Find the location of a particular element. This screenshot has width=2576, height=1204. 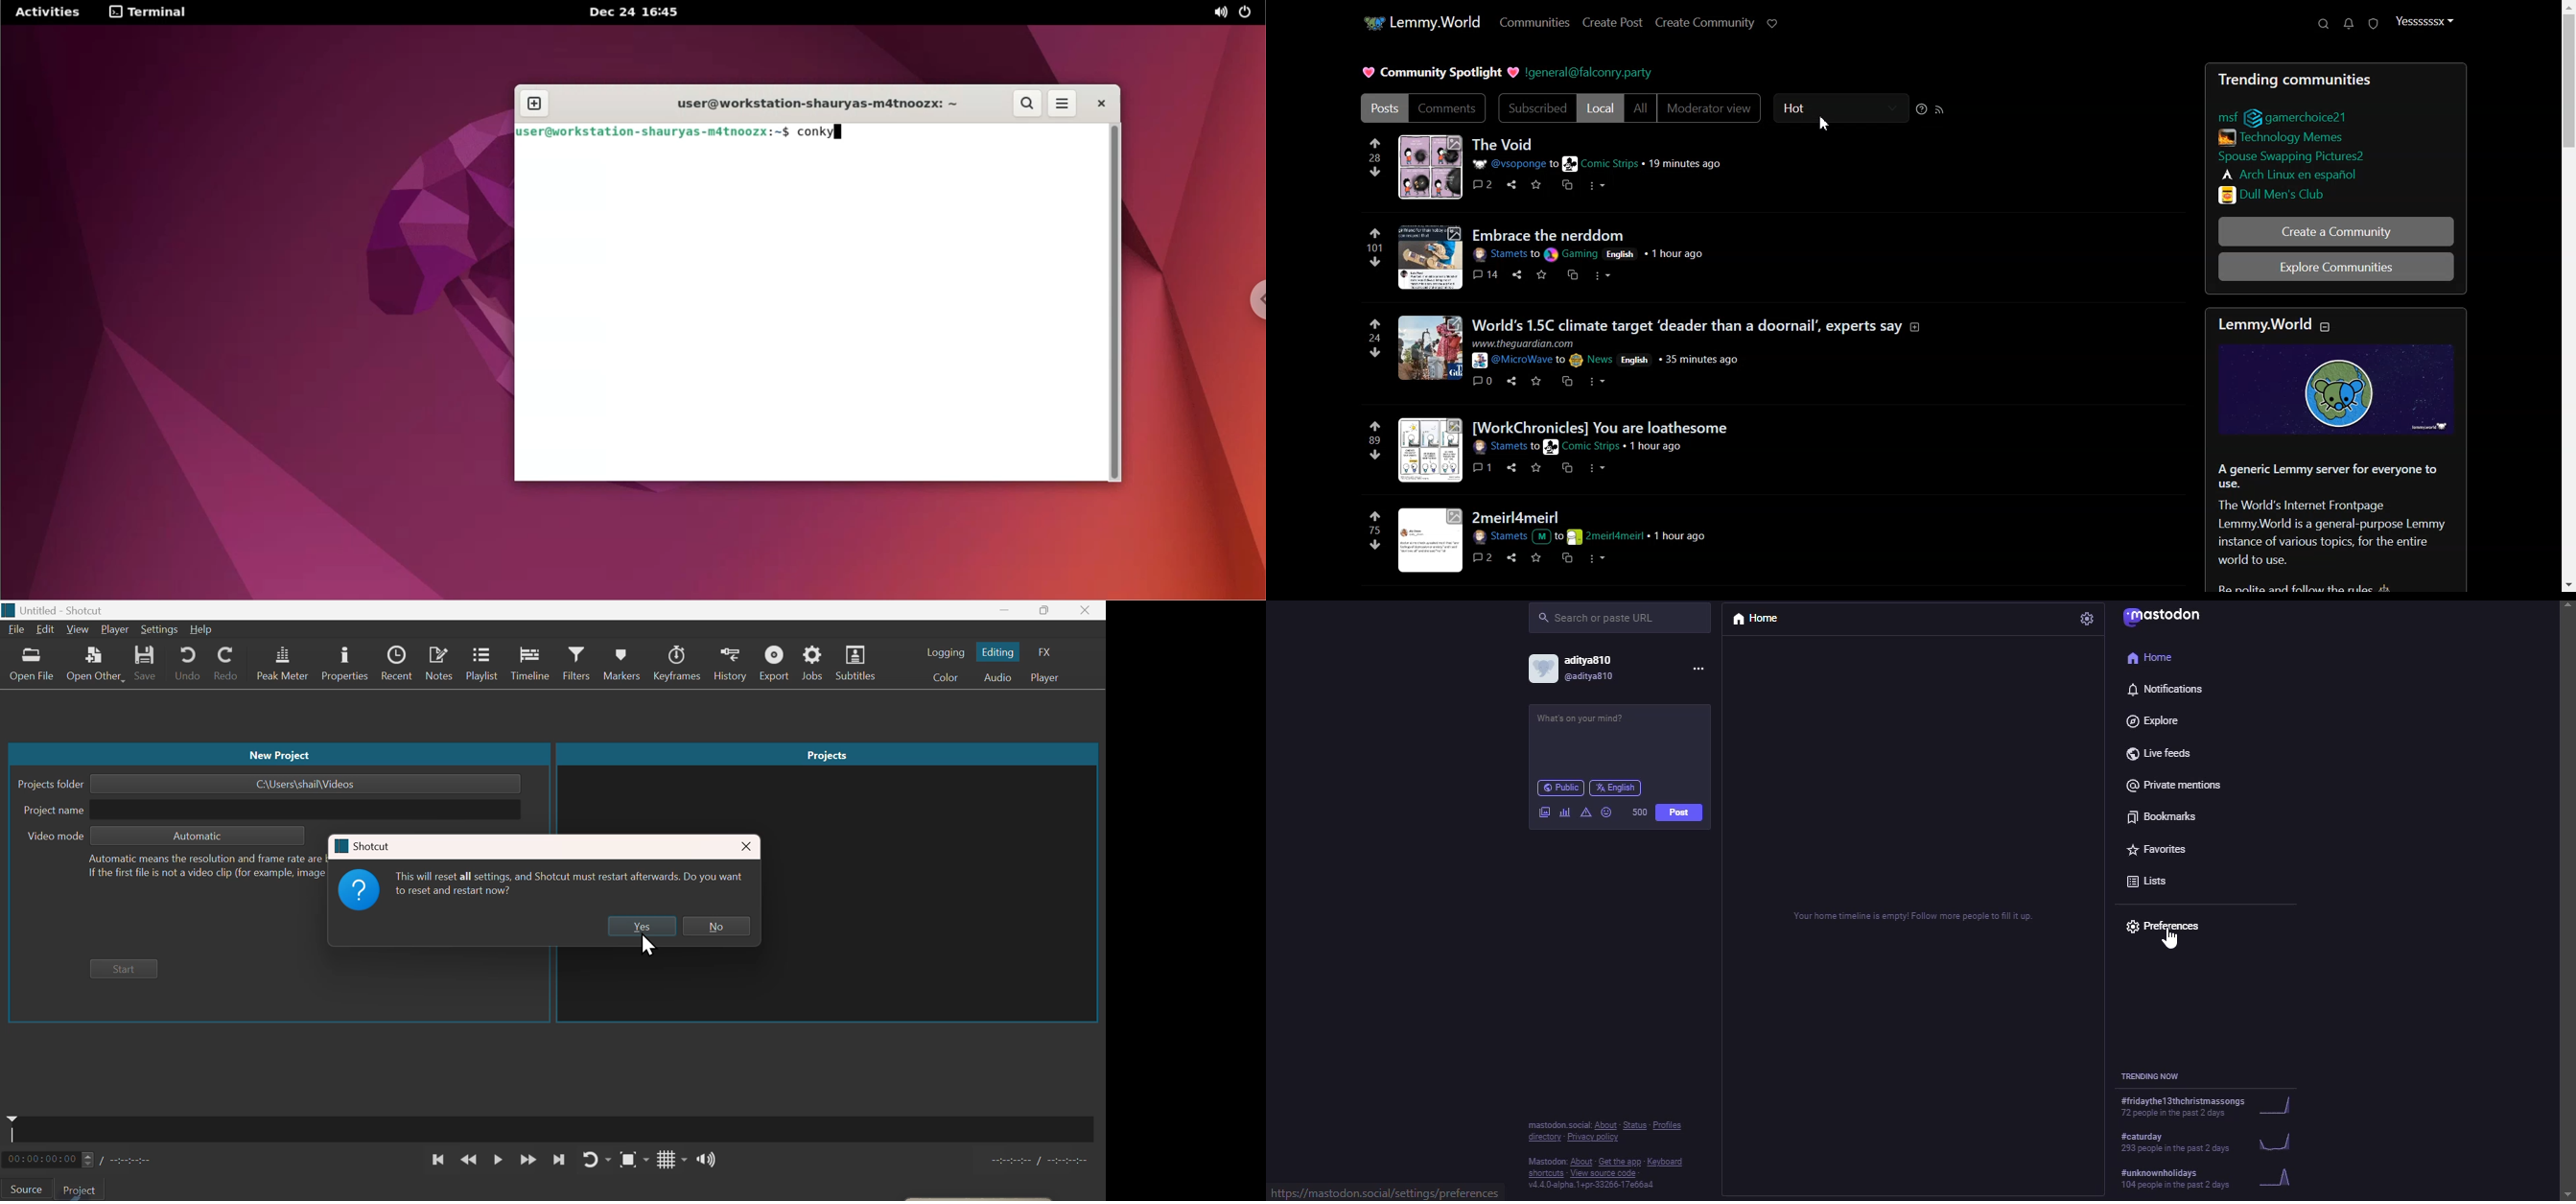

LInks is located at coordinates (2290, 154).